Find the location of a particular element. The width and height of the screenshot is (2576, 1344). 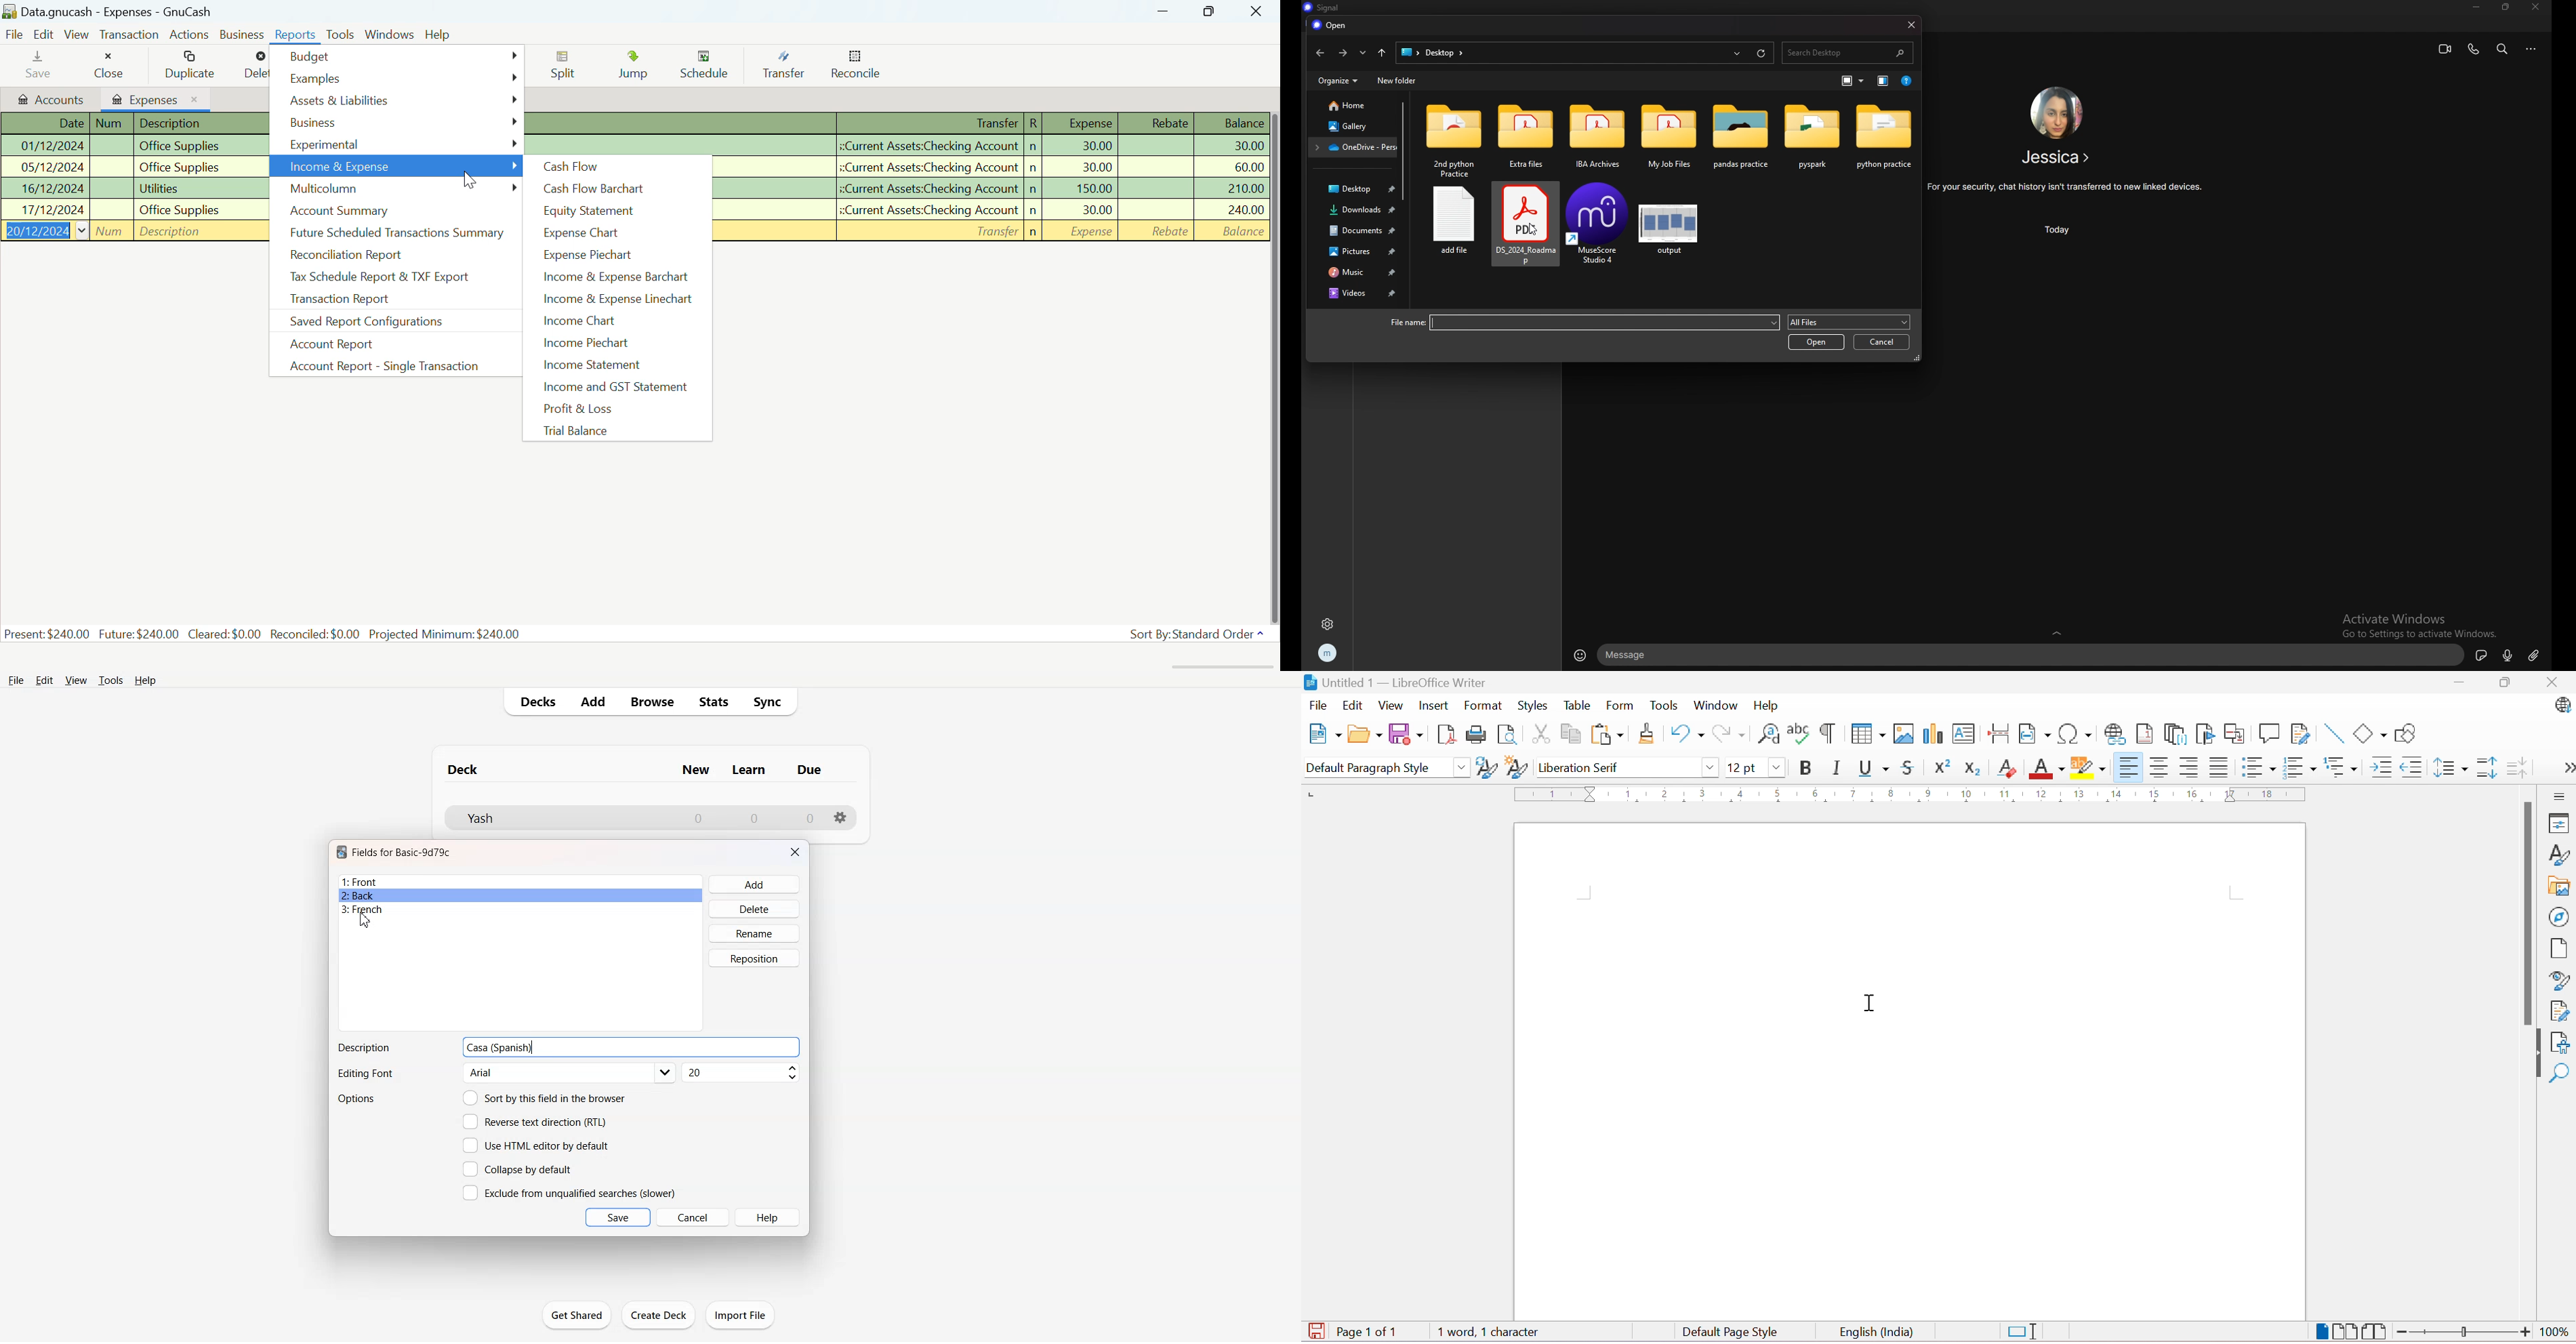

help is located at coordinates (1907, 81).